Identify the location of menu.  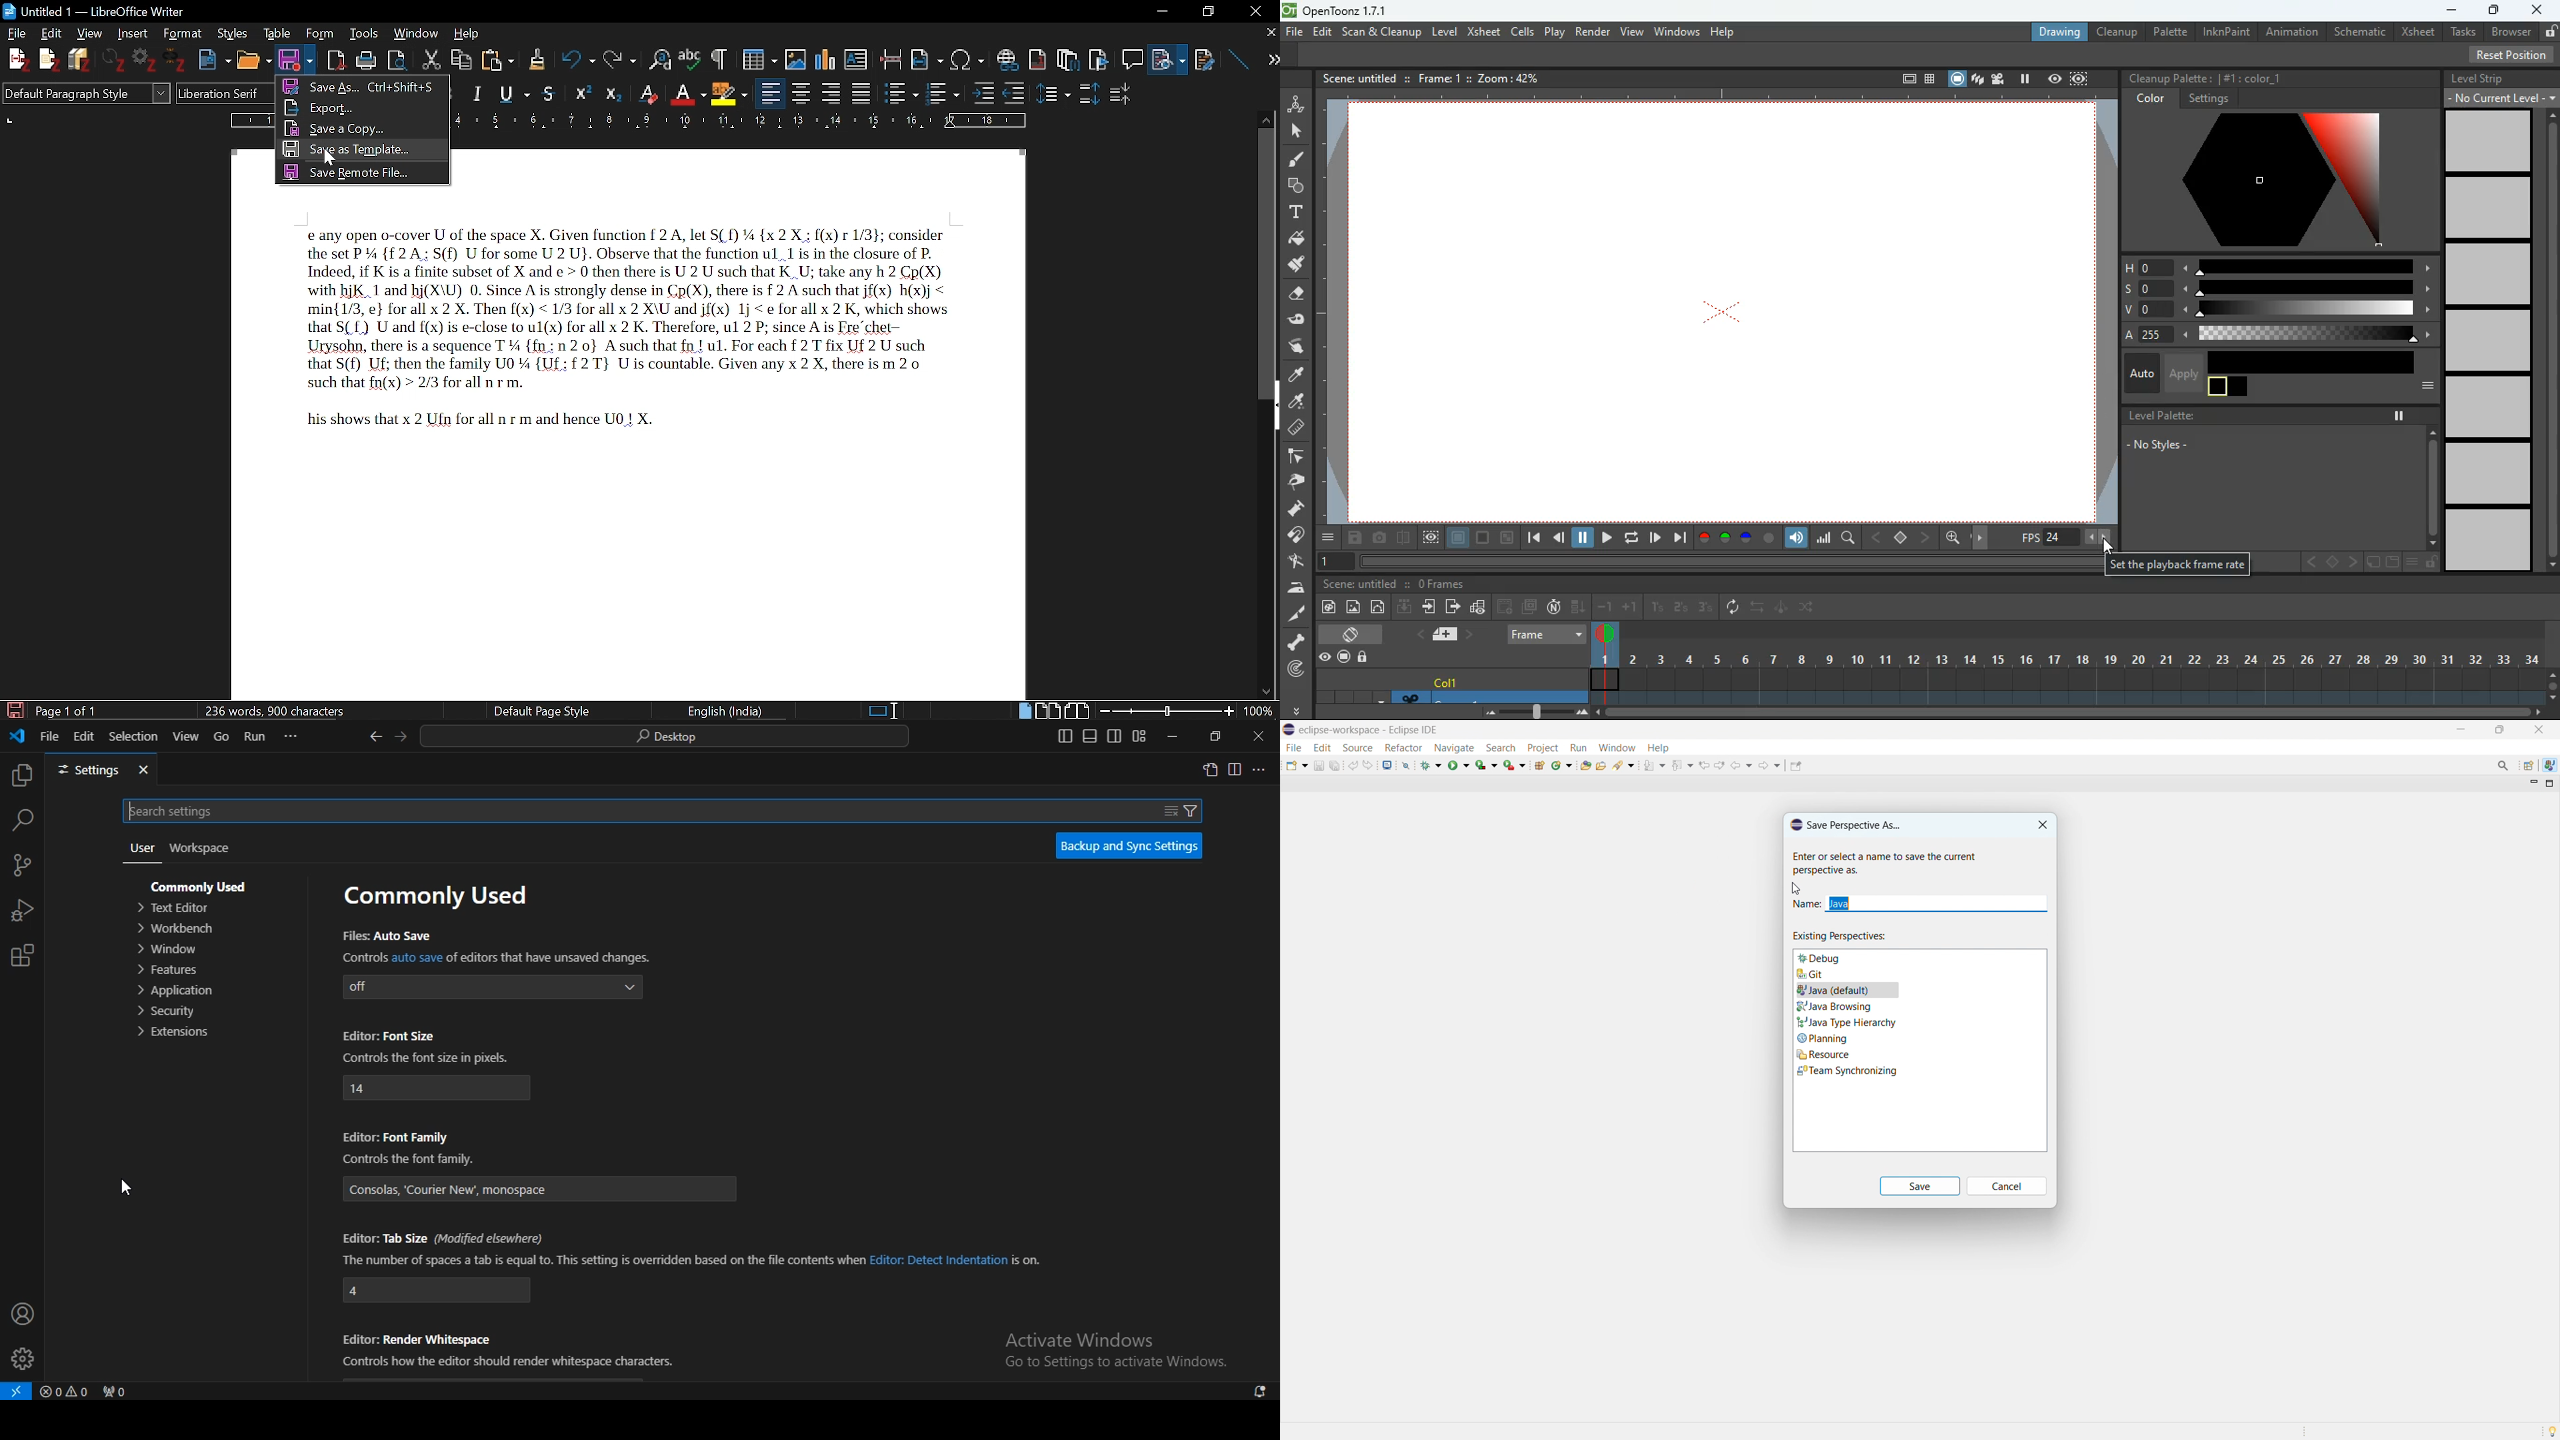
(1329, 540).